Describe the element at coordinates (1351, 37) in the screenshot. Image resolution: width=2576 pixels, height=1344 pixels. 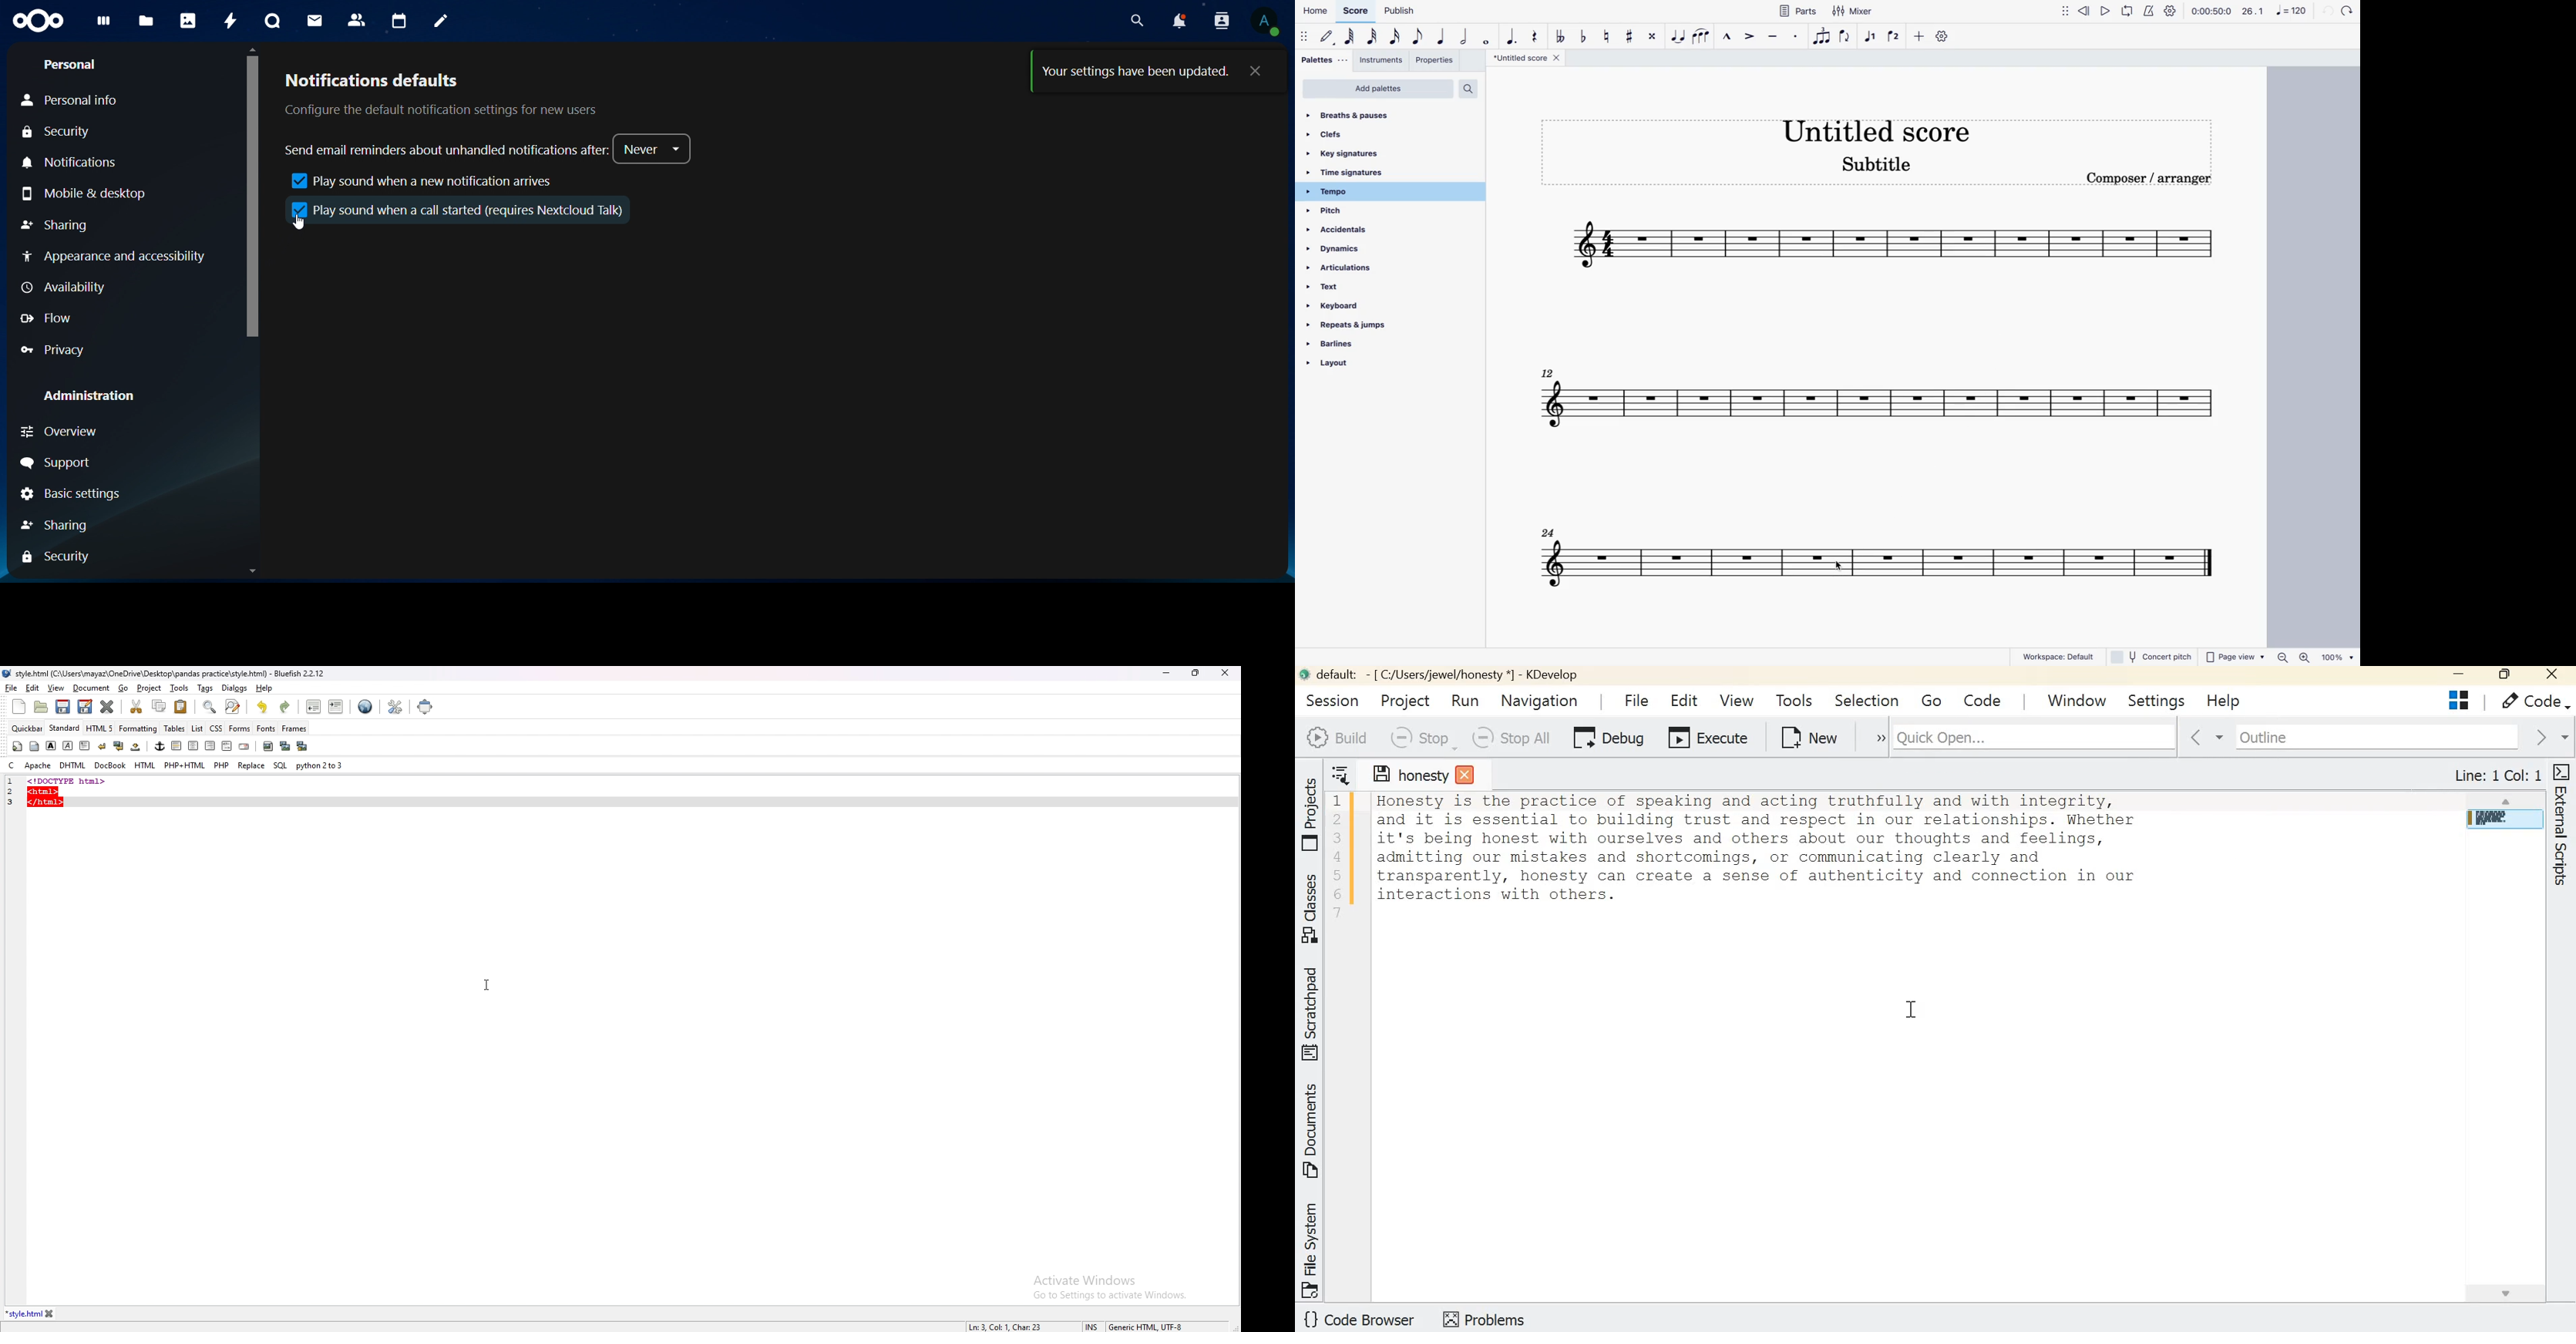
I see `64th note` at that location.